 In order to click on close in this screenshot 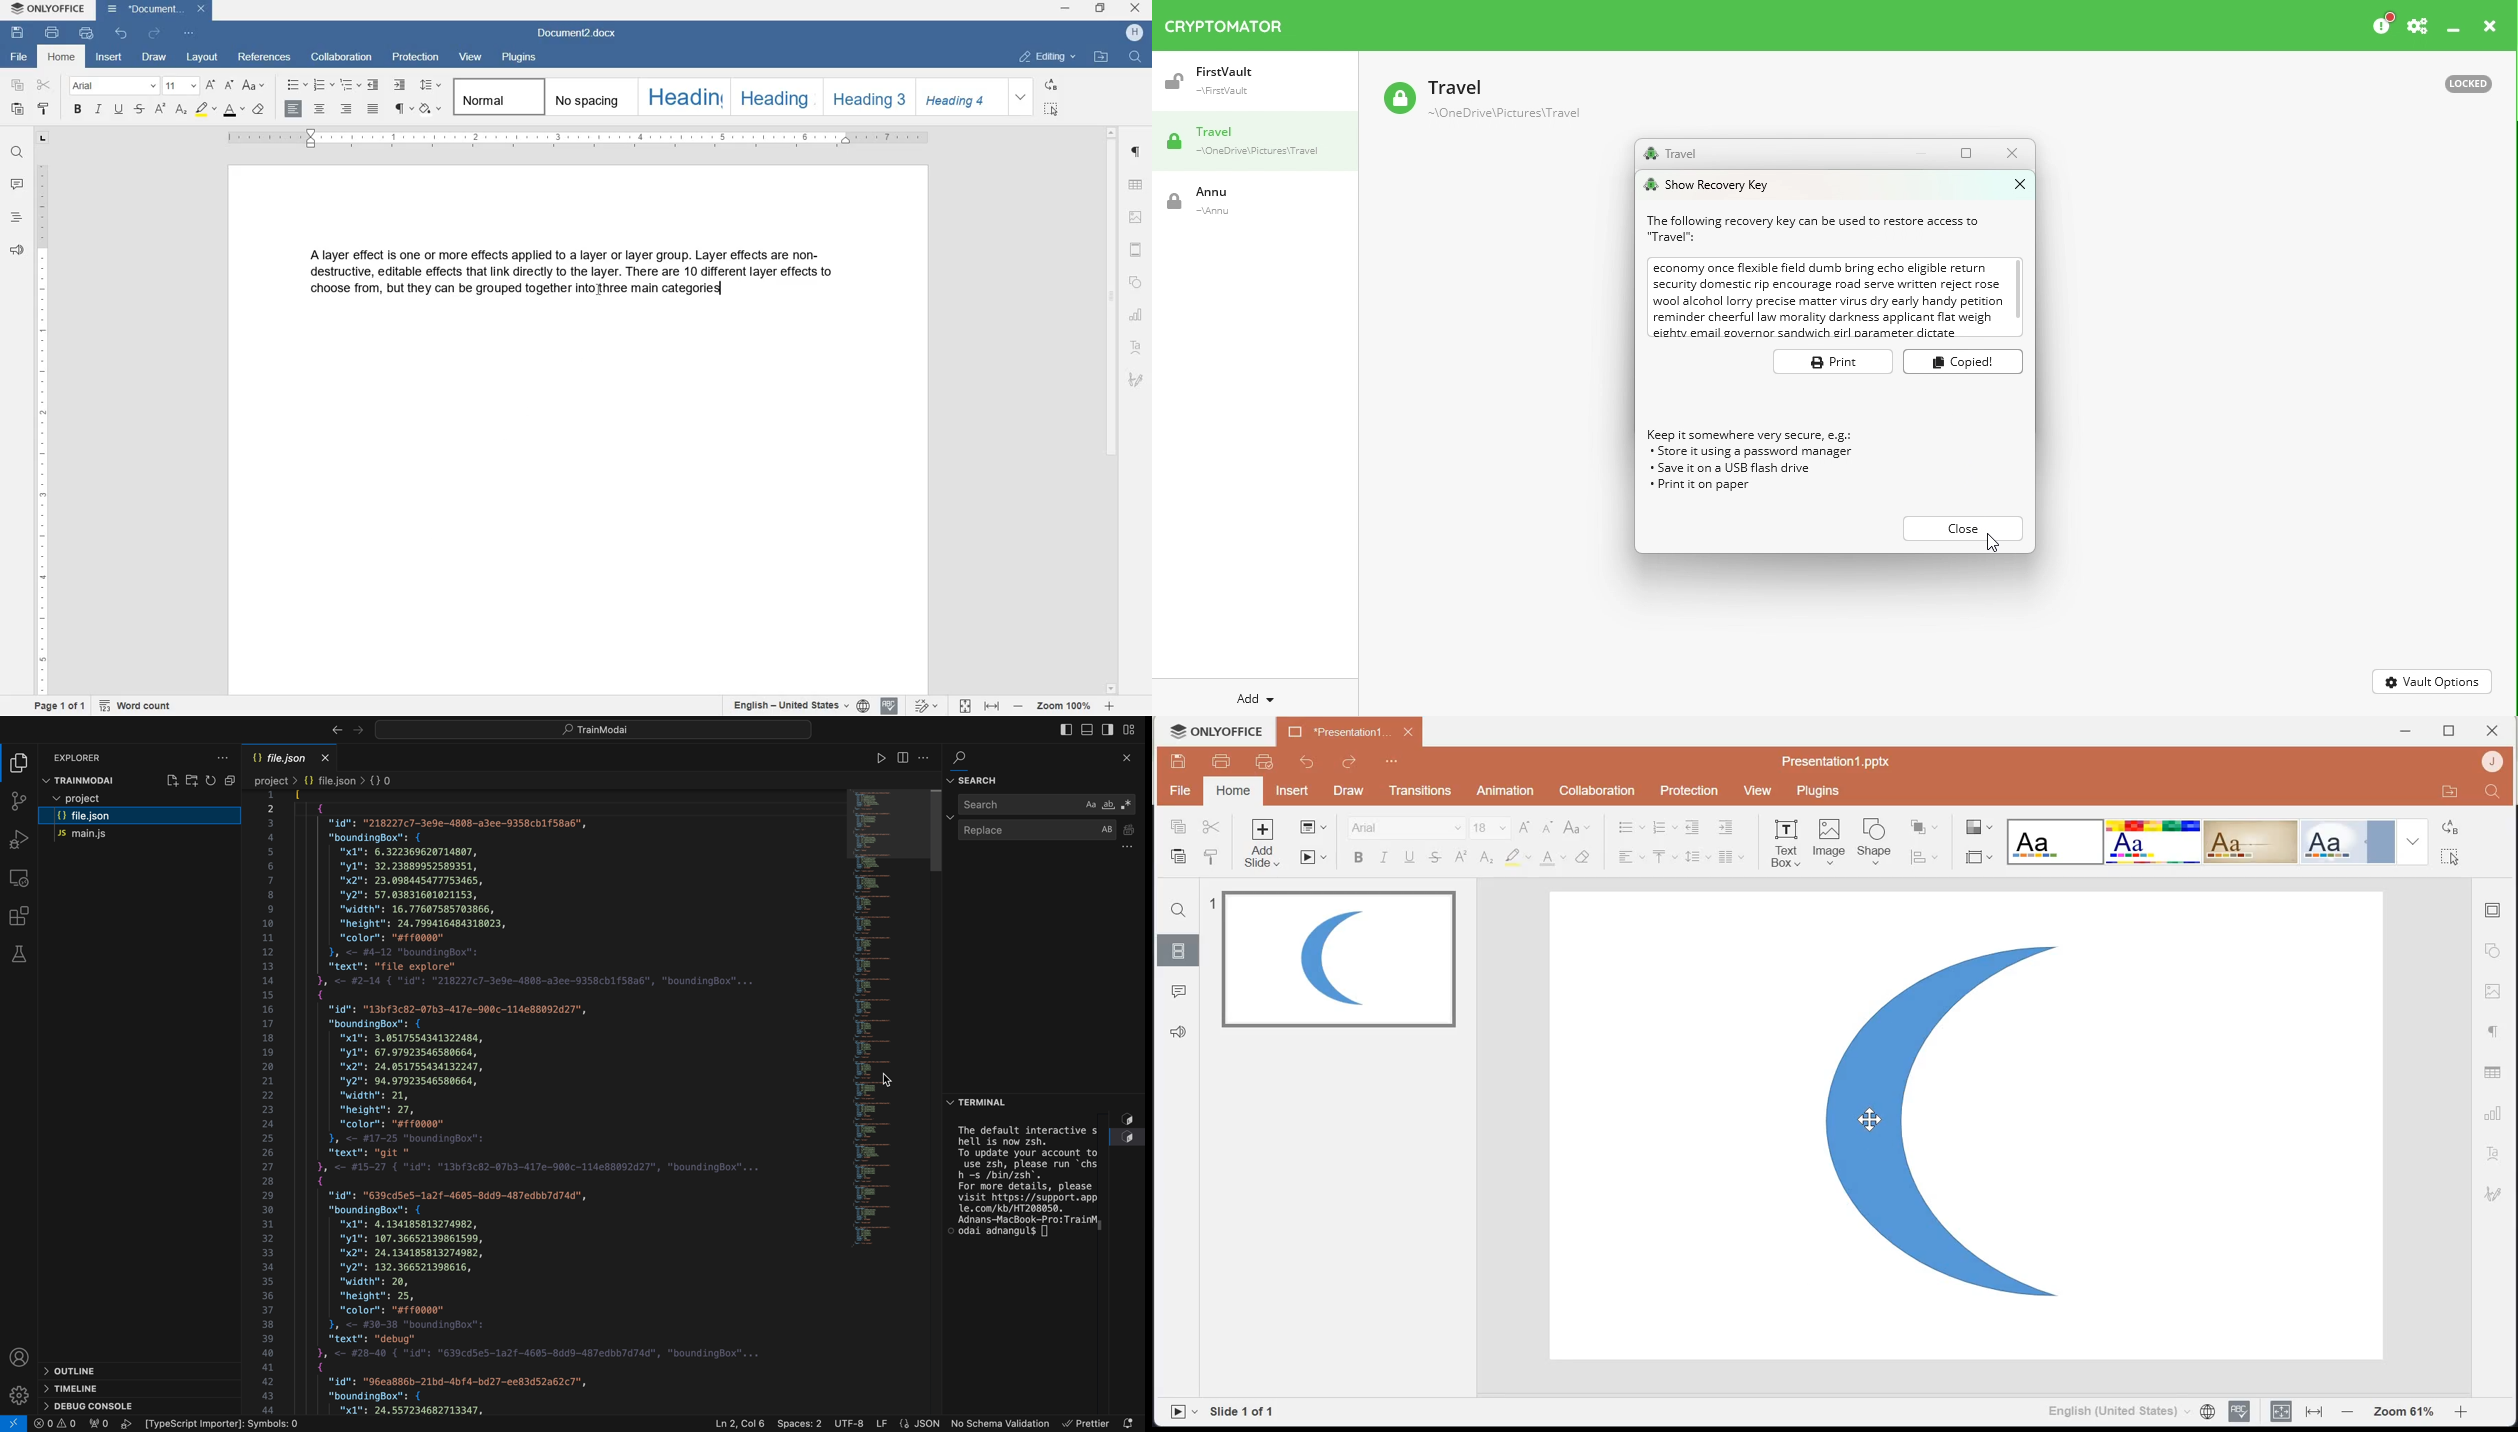, I will do `click(1117, 756)`.